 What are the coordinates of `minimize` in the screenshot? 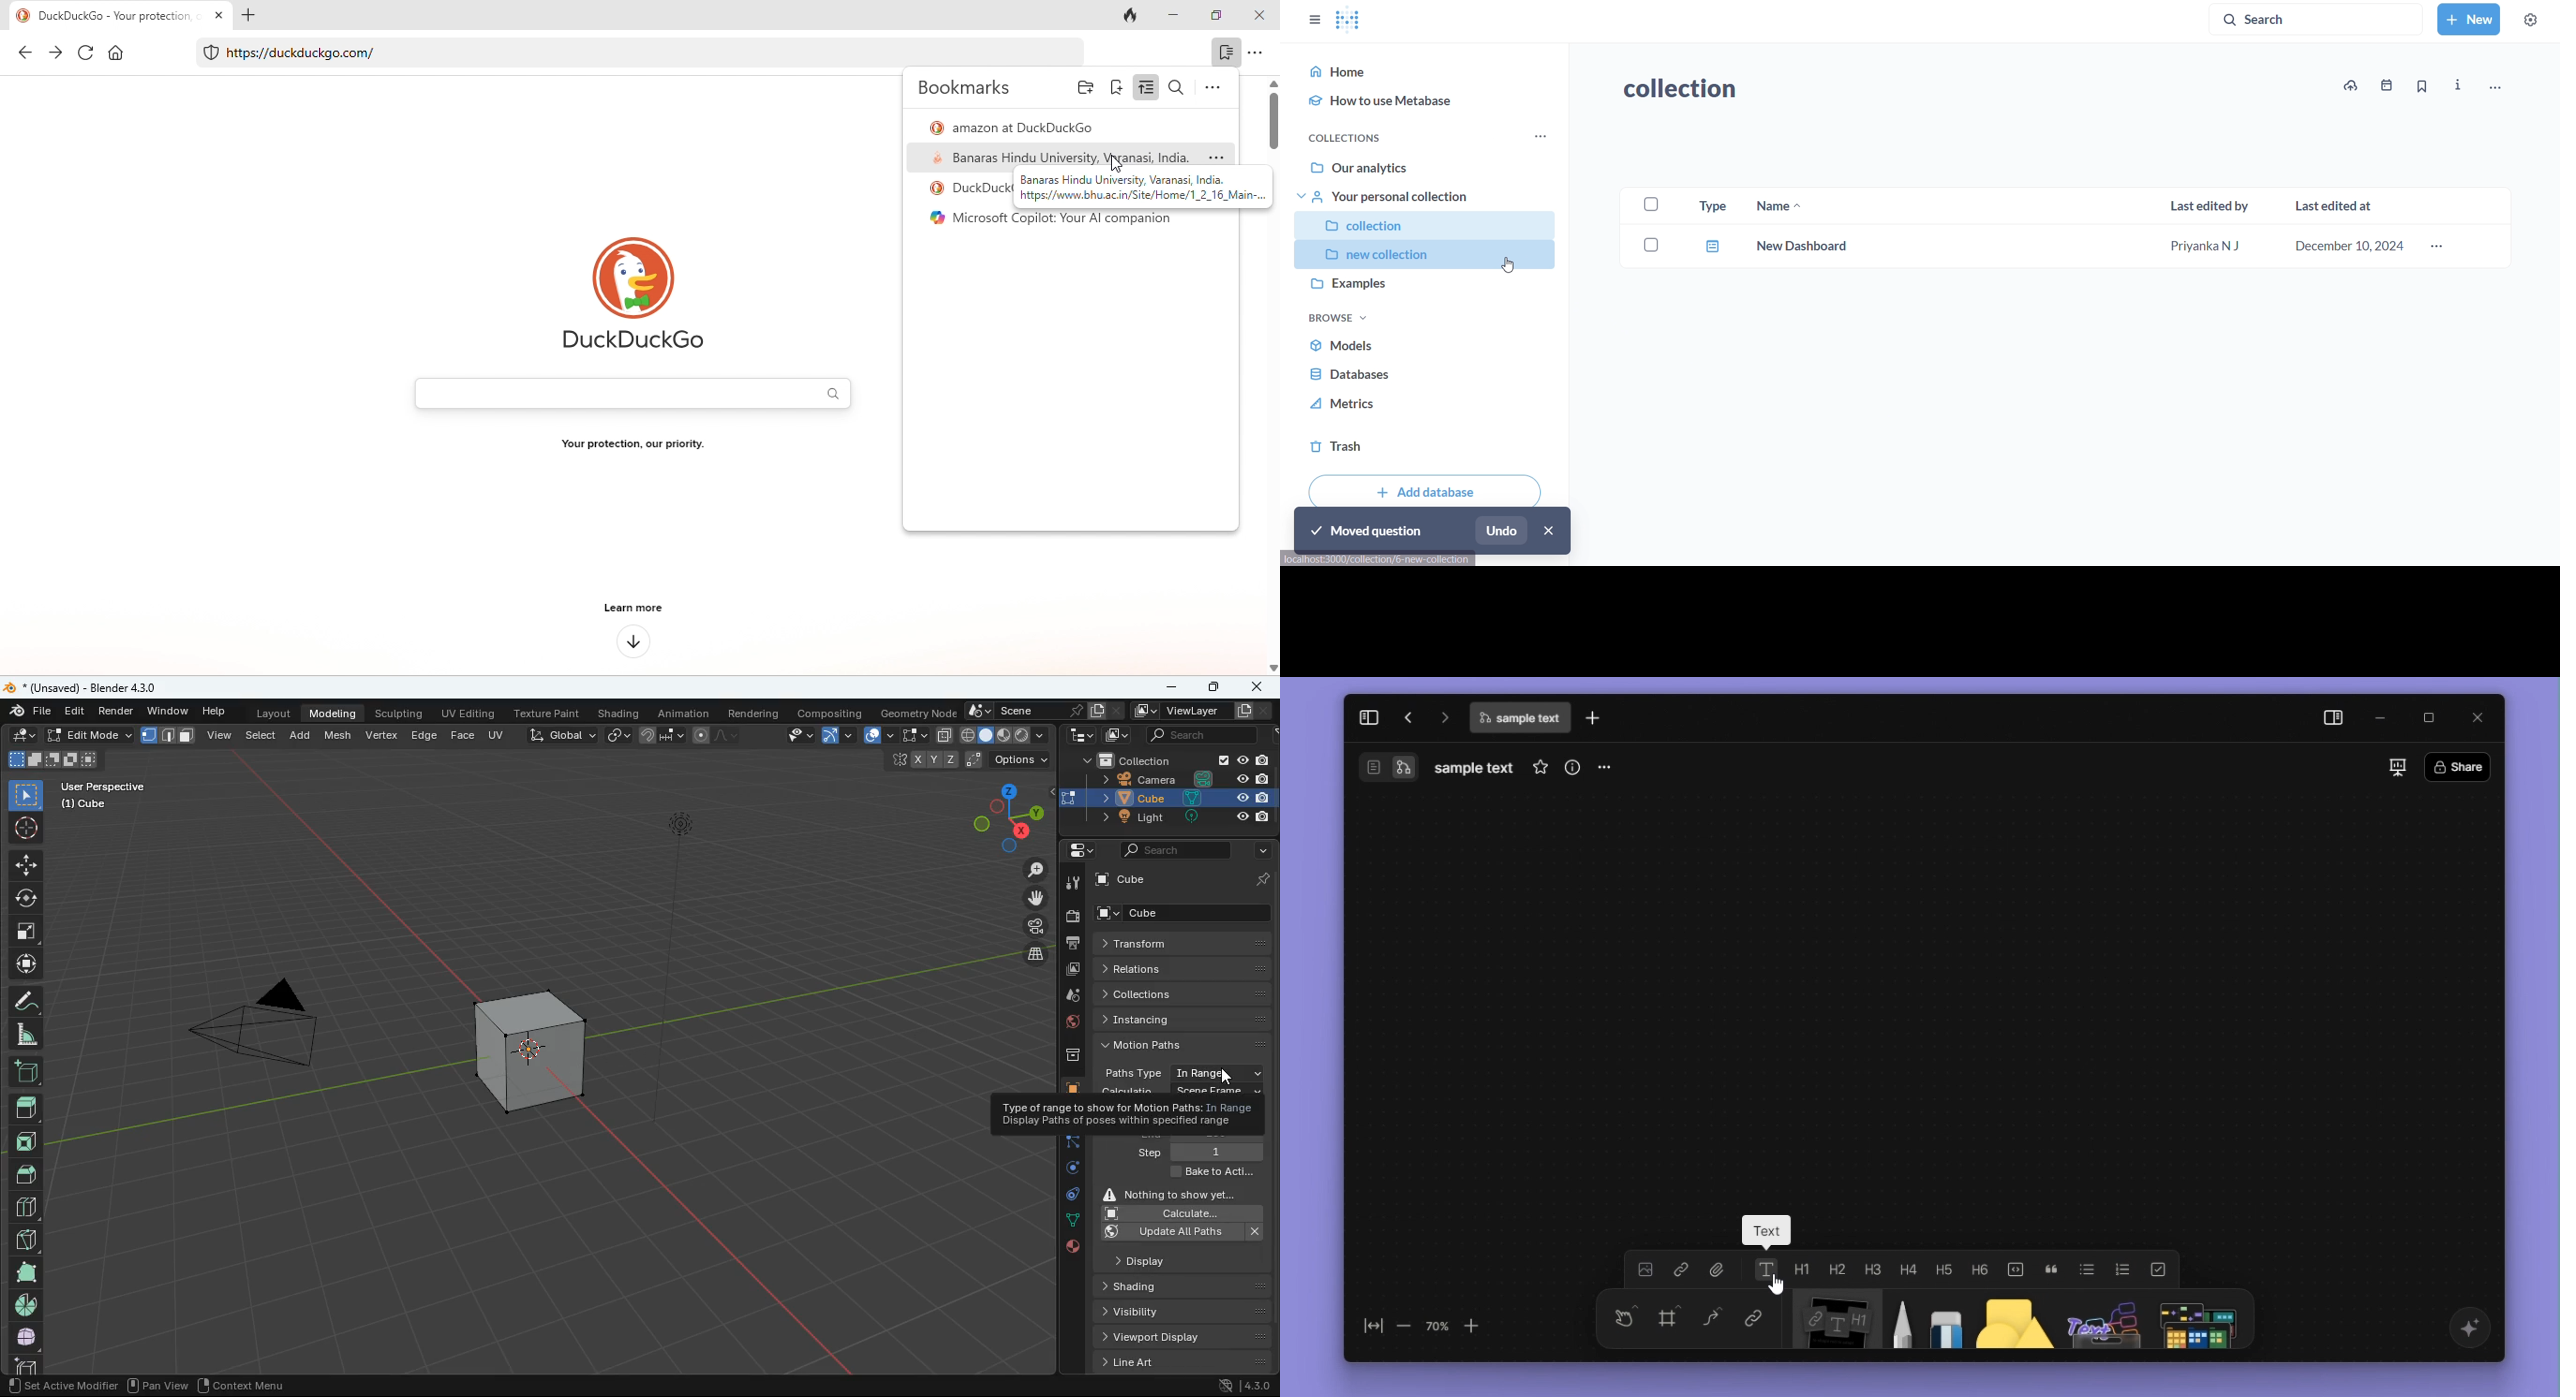 It's located at (2385, 717).